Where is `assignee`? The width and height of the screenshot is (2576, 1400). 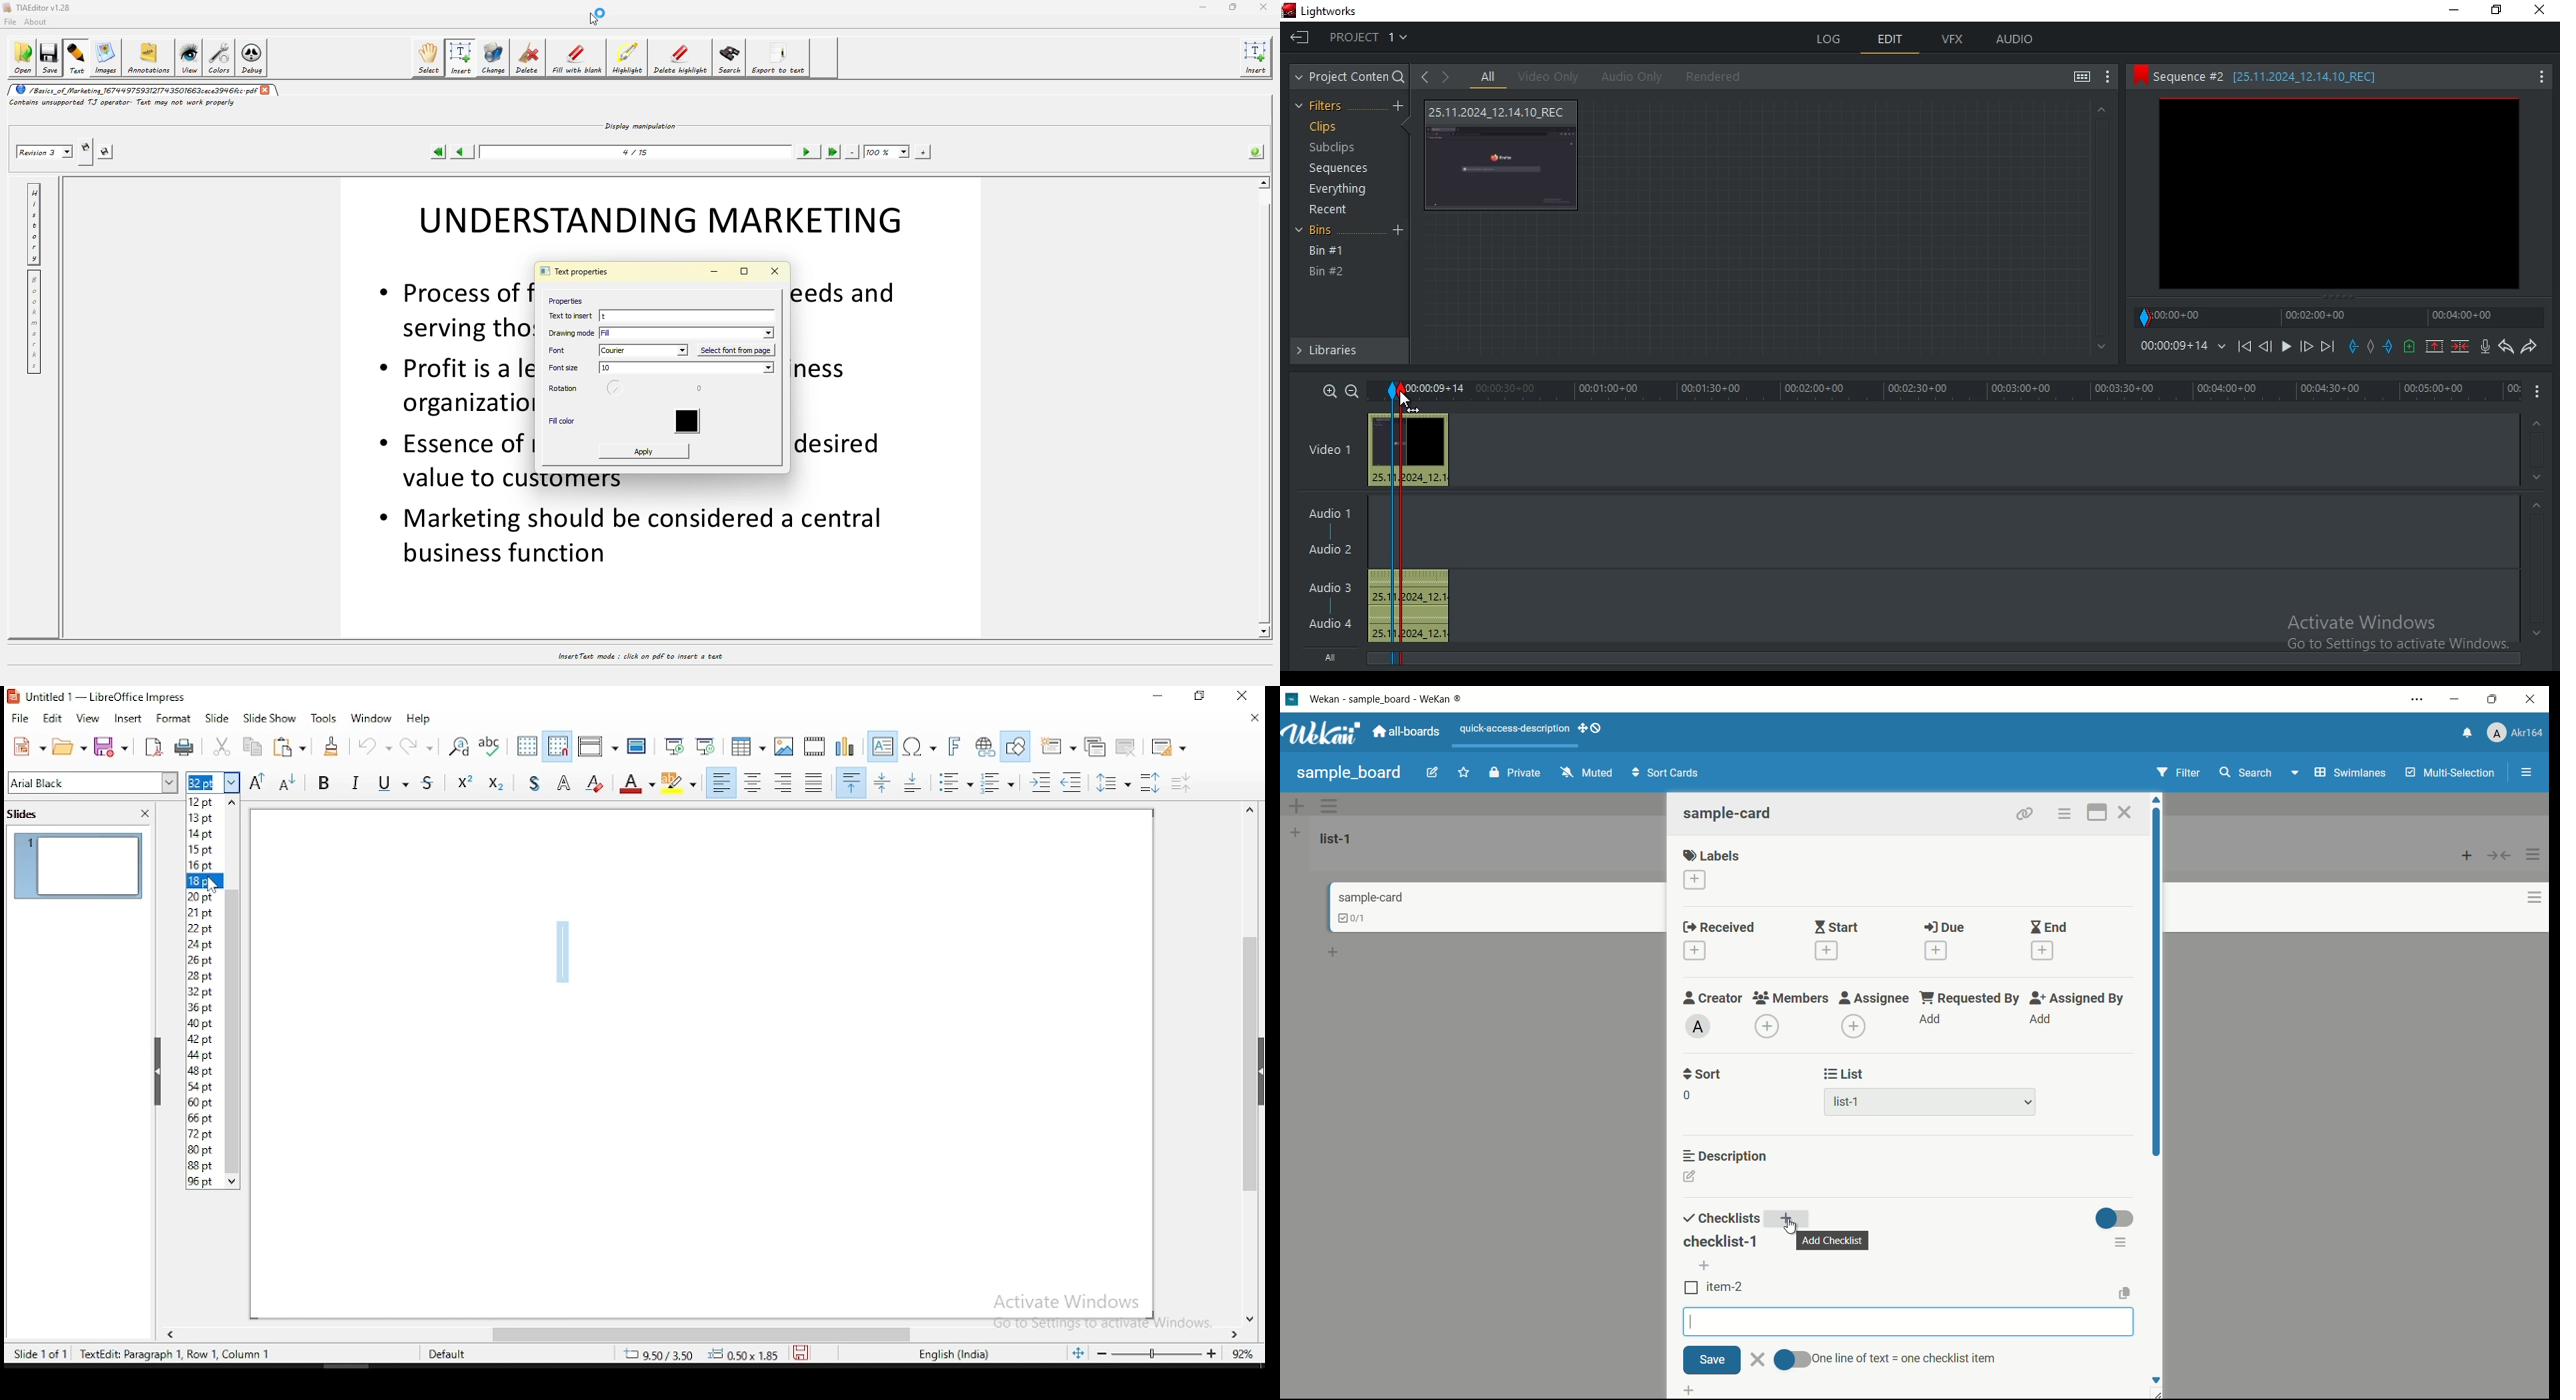
assignee is located at coordinates (1874, 998).